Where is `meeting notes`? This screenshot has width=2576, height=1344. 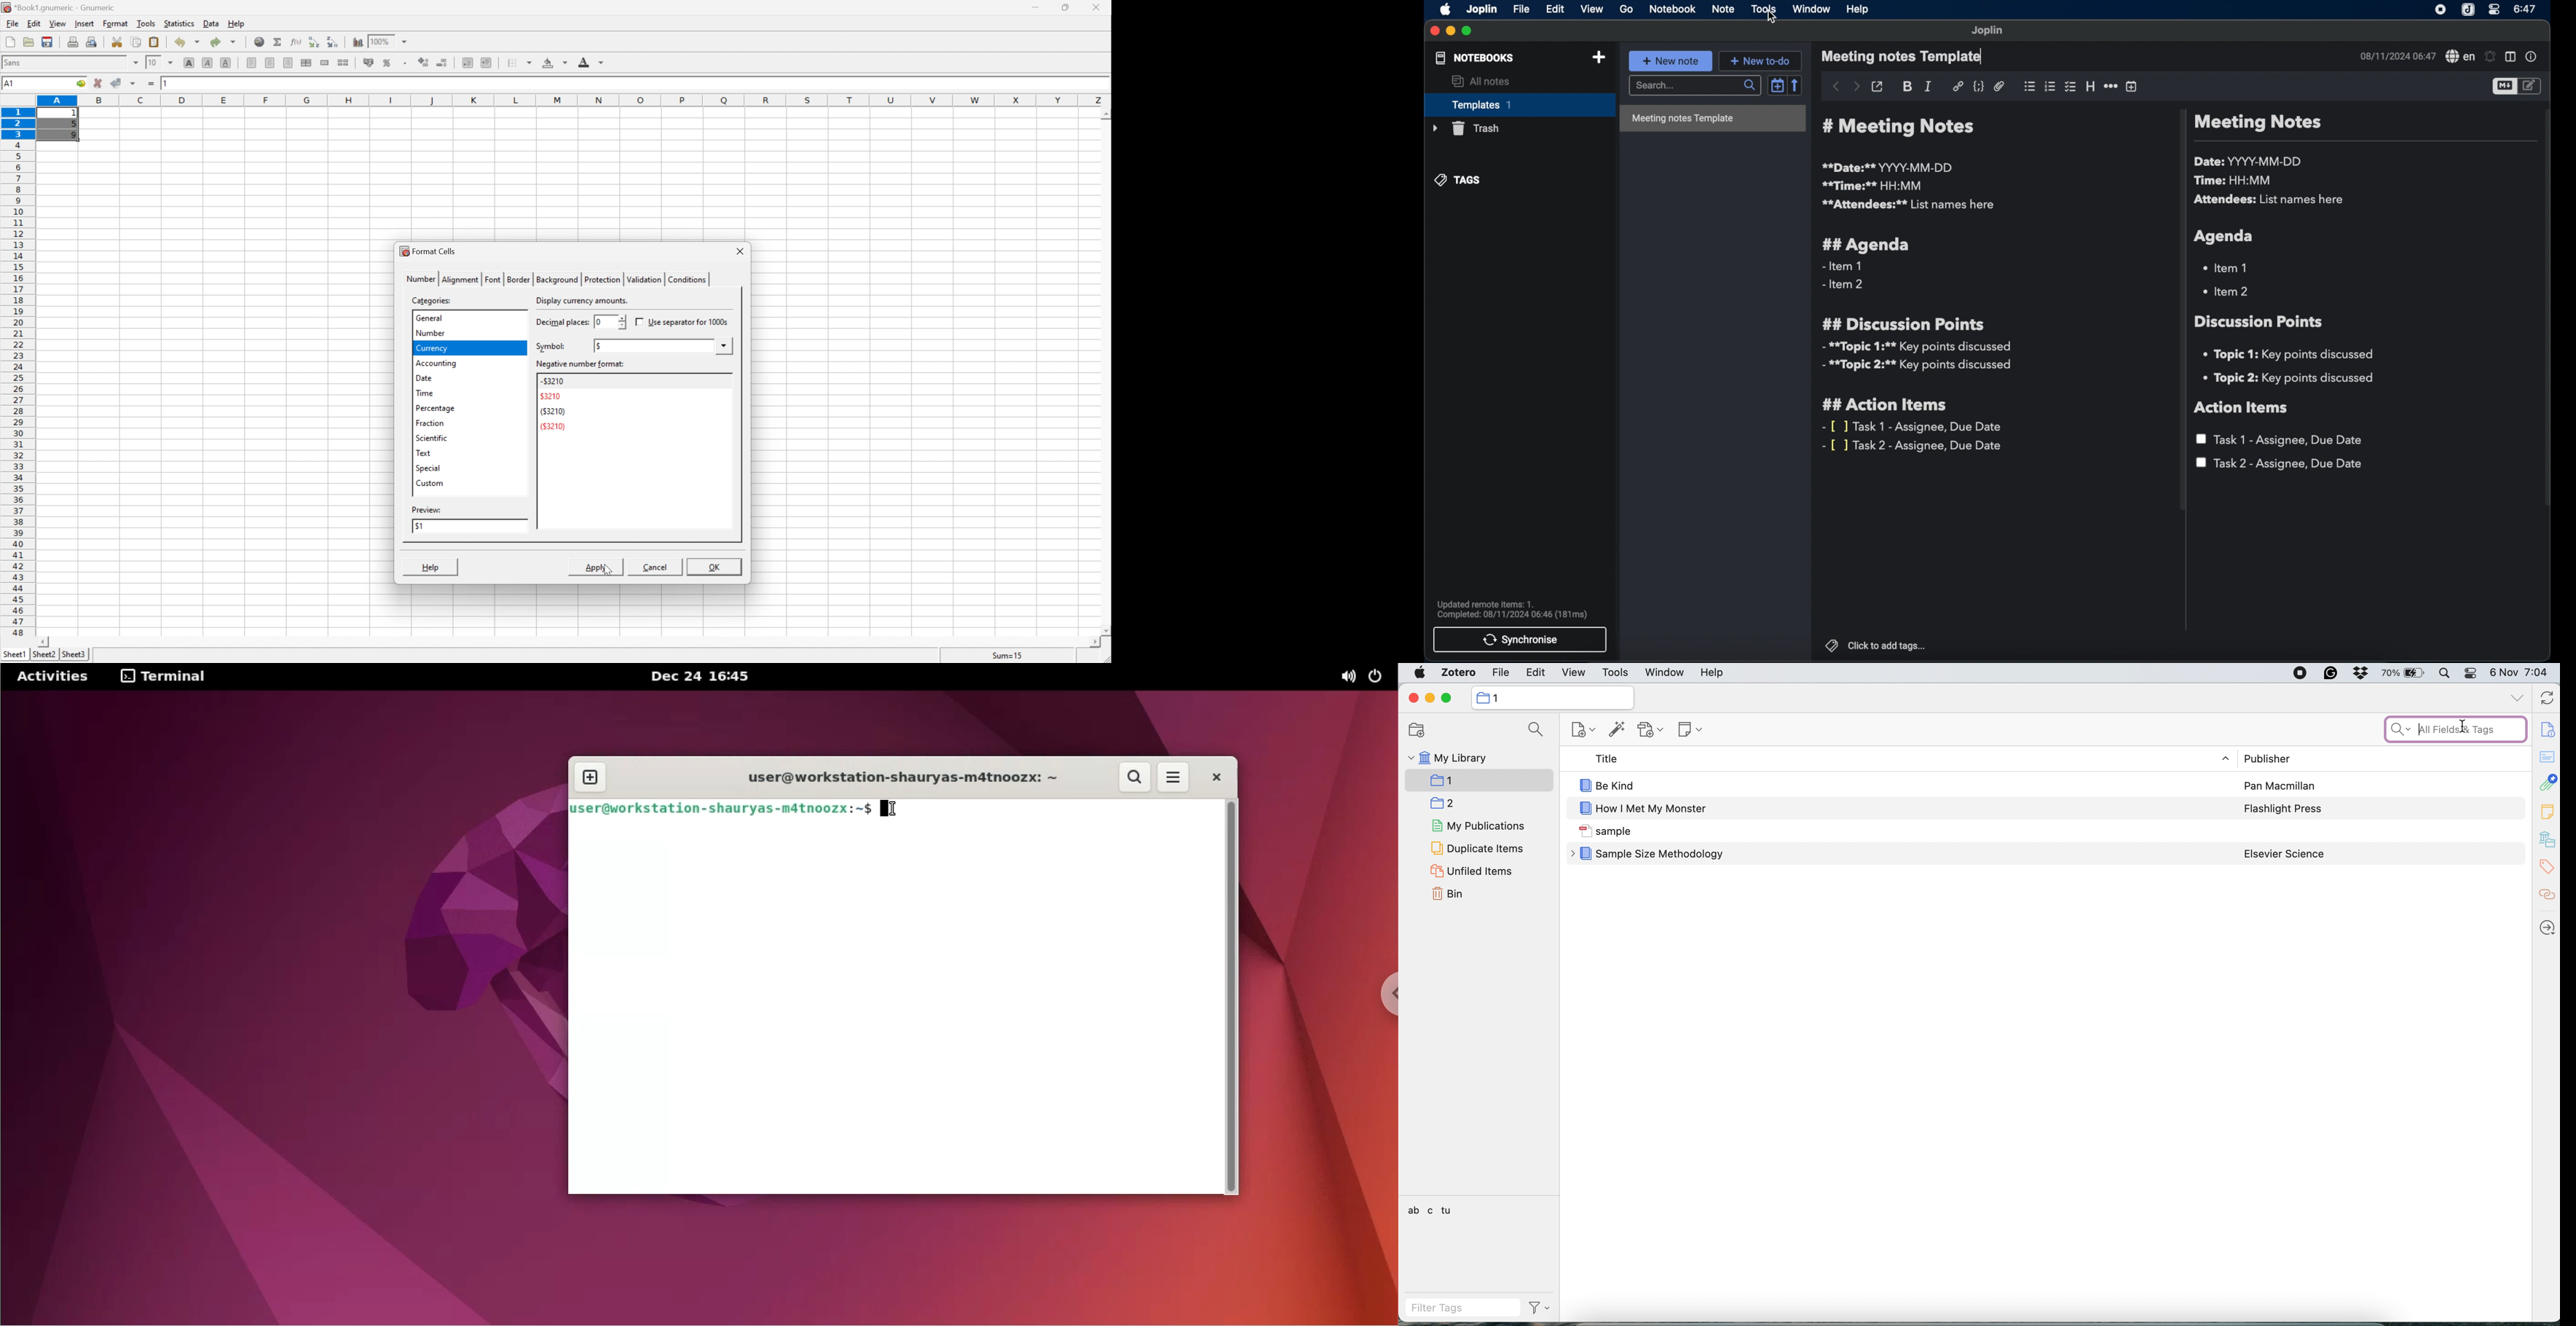
meeting notes is located at coordinates (2257, 123).